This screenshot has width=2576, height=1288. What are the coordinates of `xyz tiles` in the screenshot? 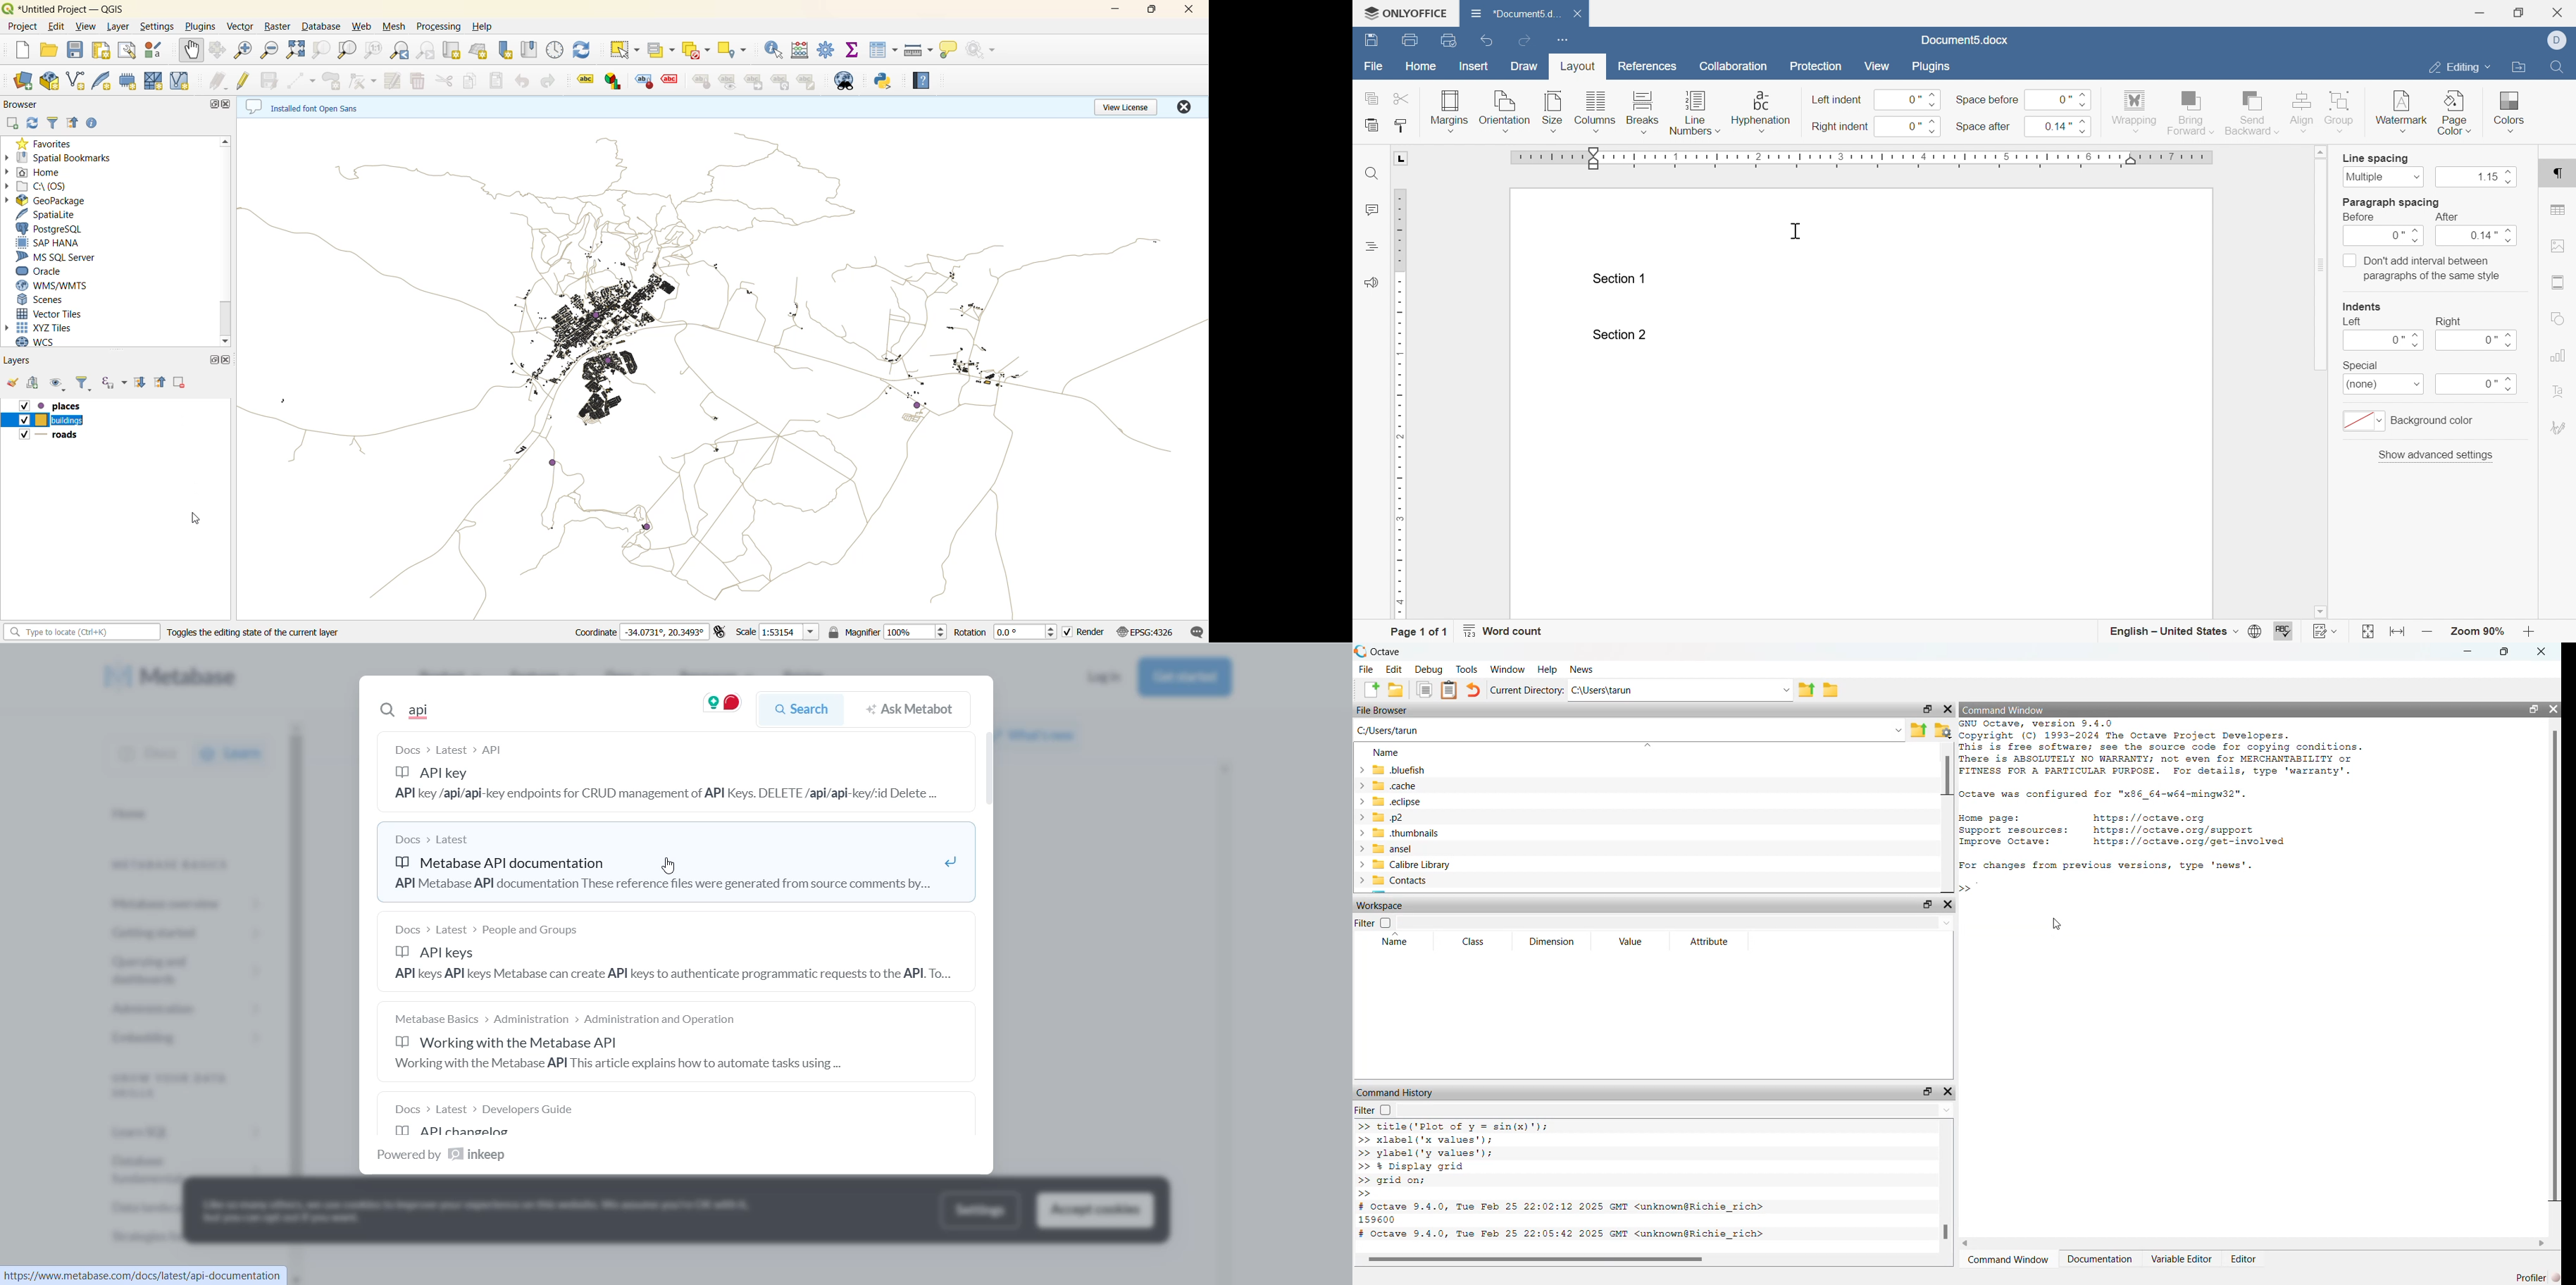 It's located at (46, 327).